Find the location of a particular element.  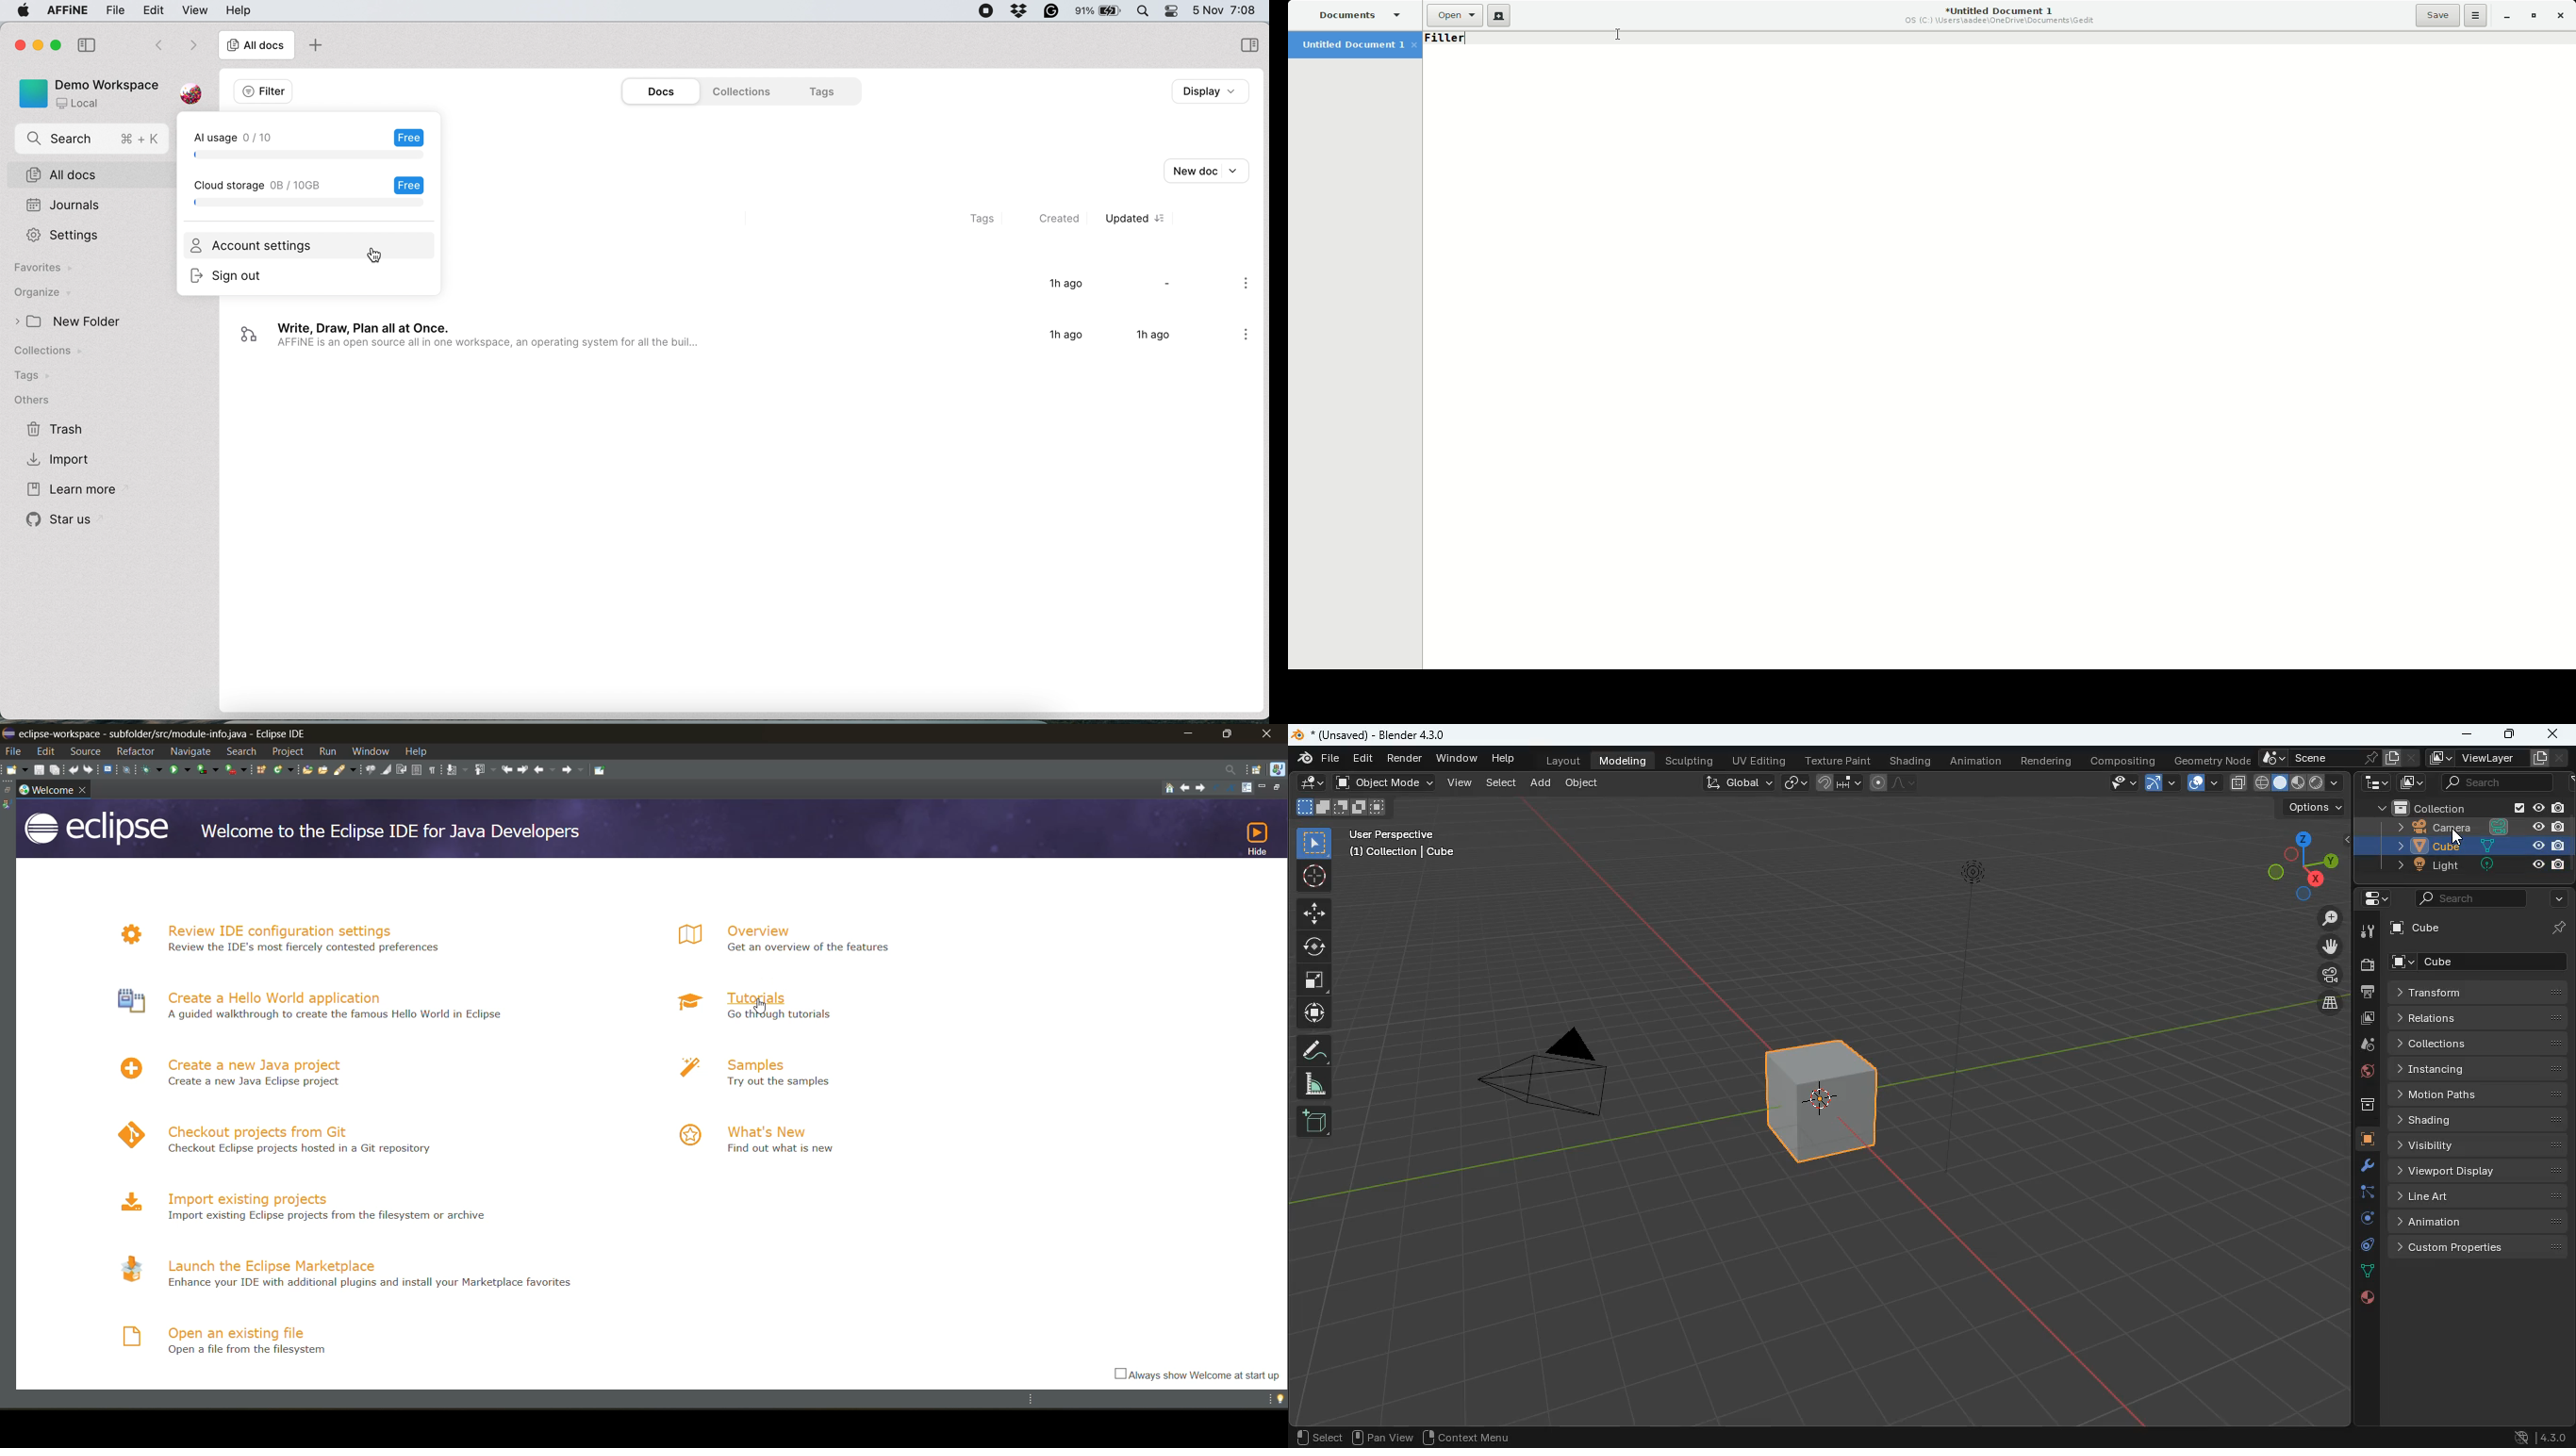

cube is located at coordinates (2480, 929).